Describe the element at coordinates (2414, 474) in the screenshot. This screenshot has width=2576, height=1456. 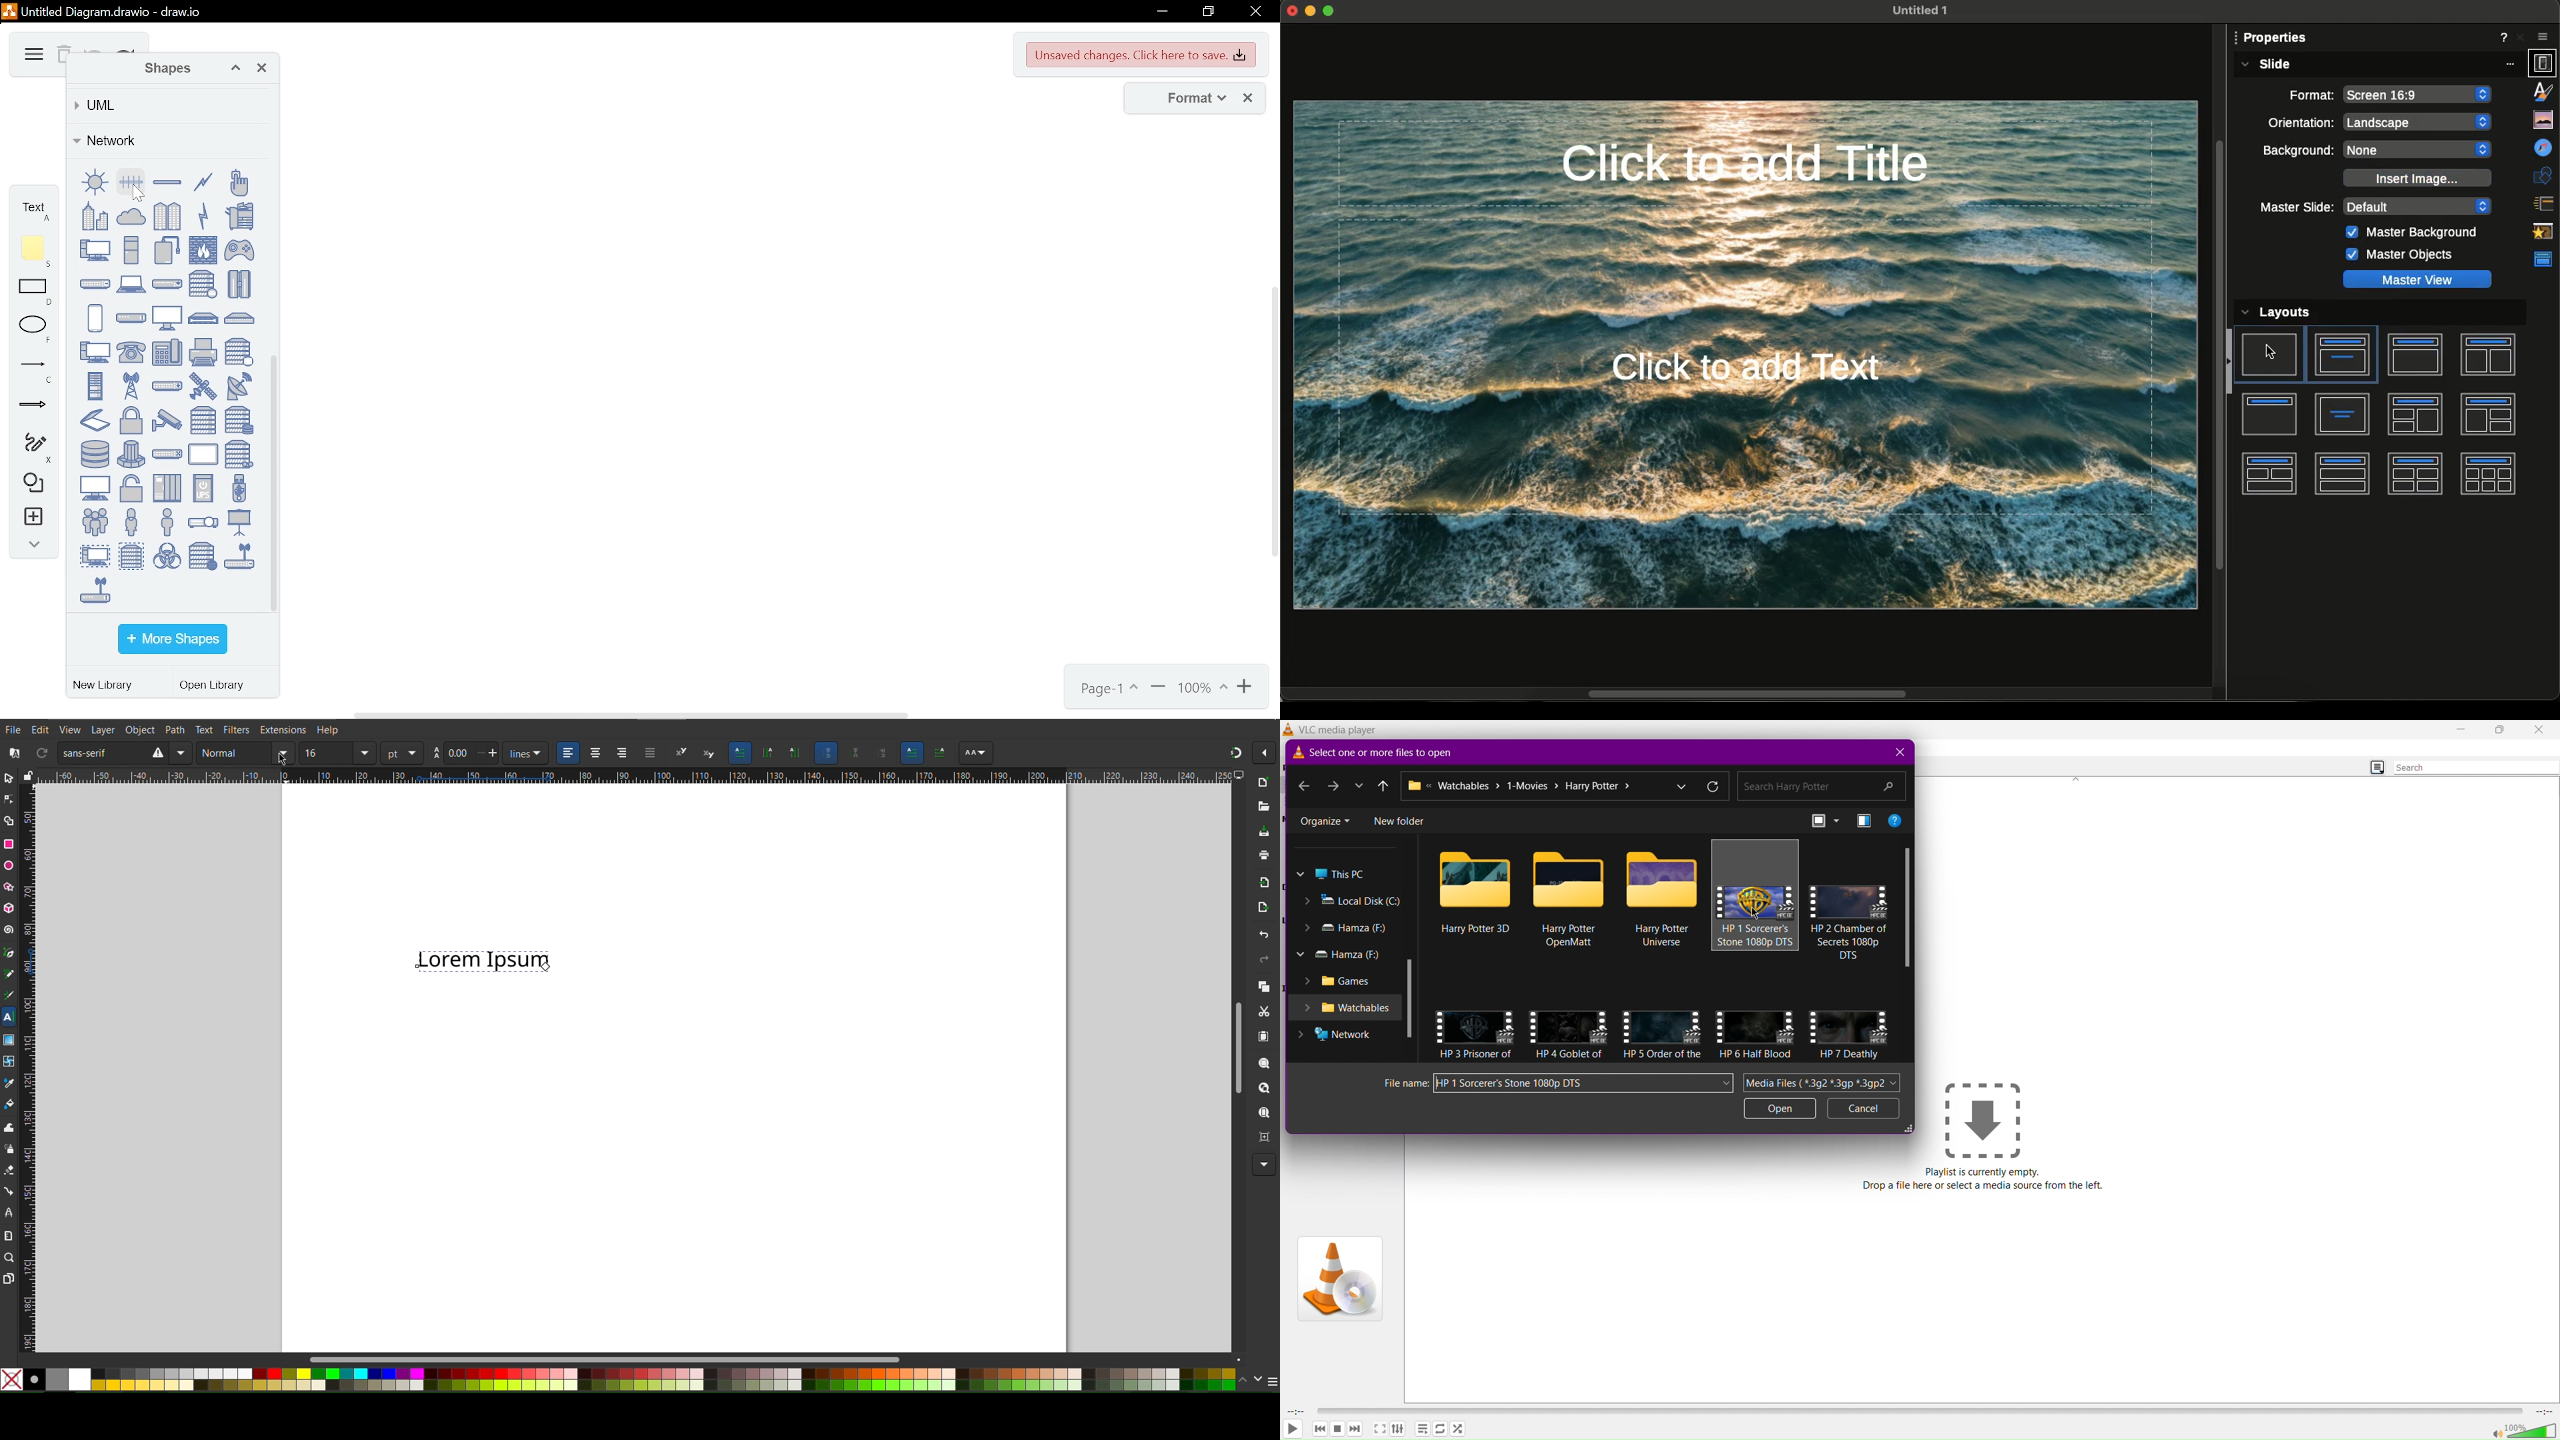
I see `Title and four boxes` at that location.